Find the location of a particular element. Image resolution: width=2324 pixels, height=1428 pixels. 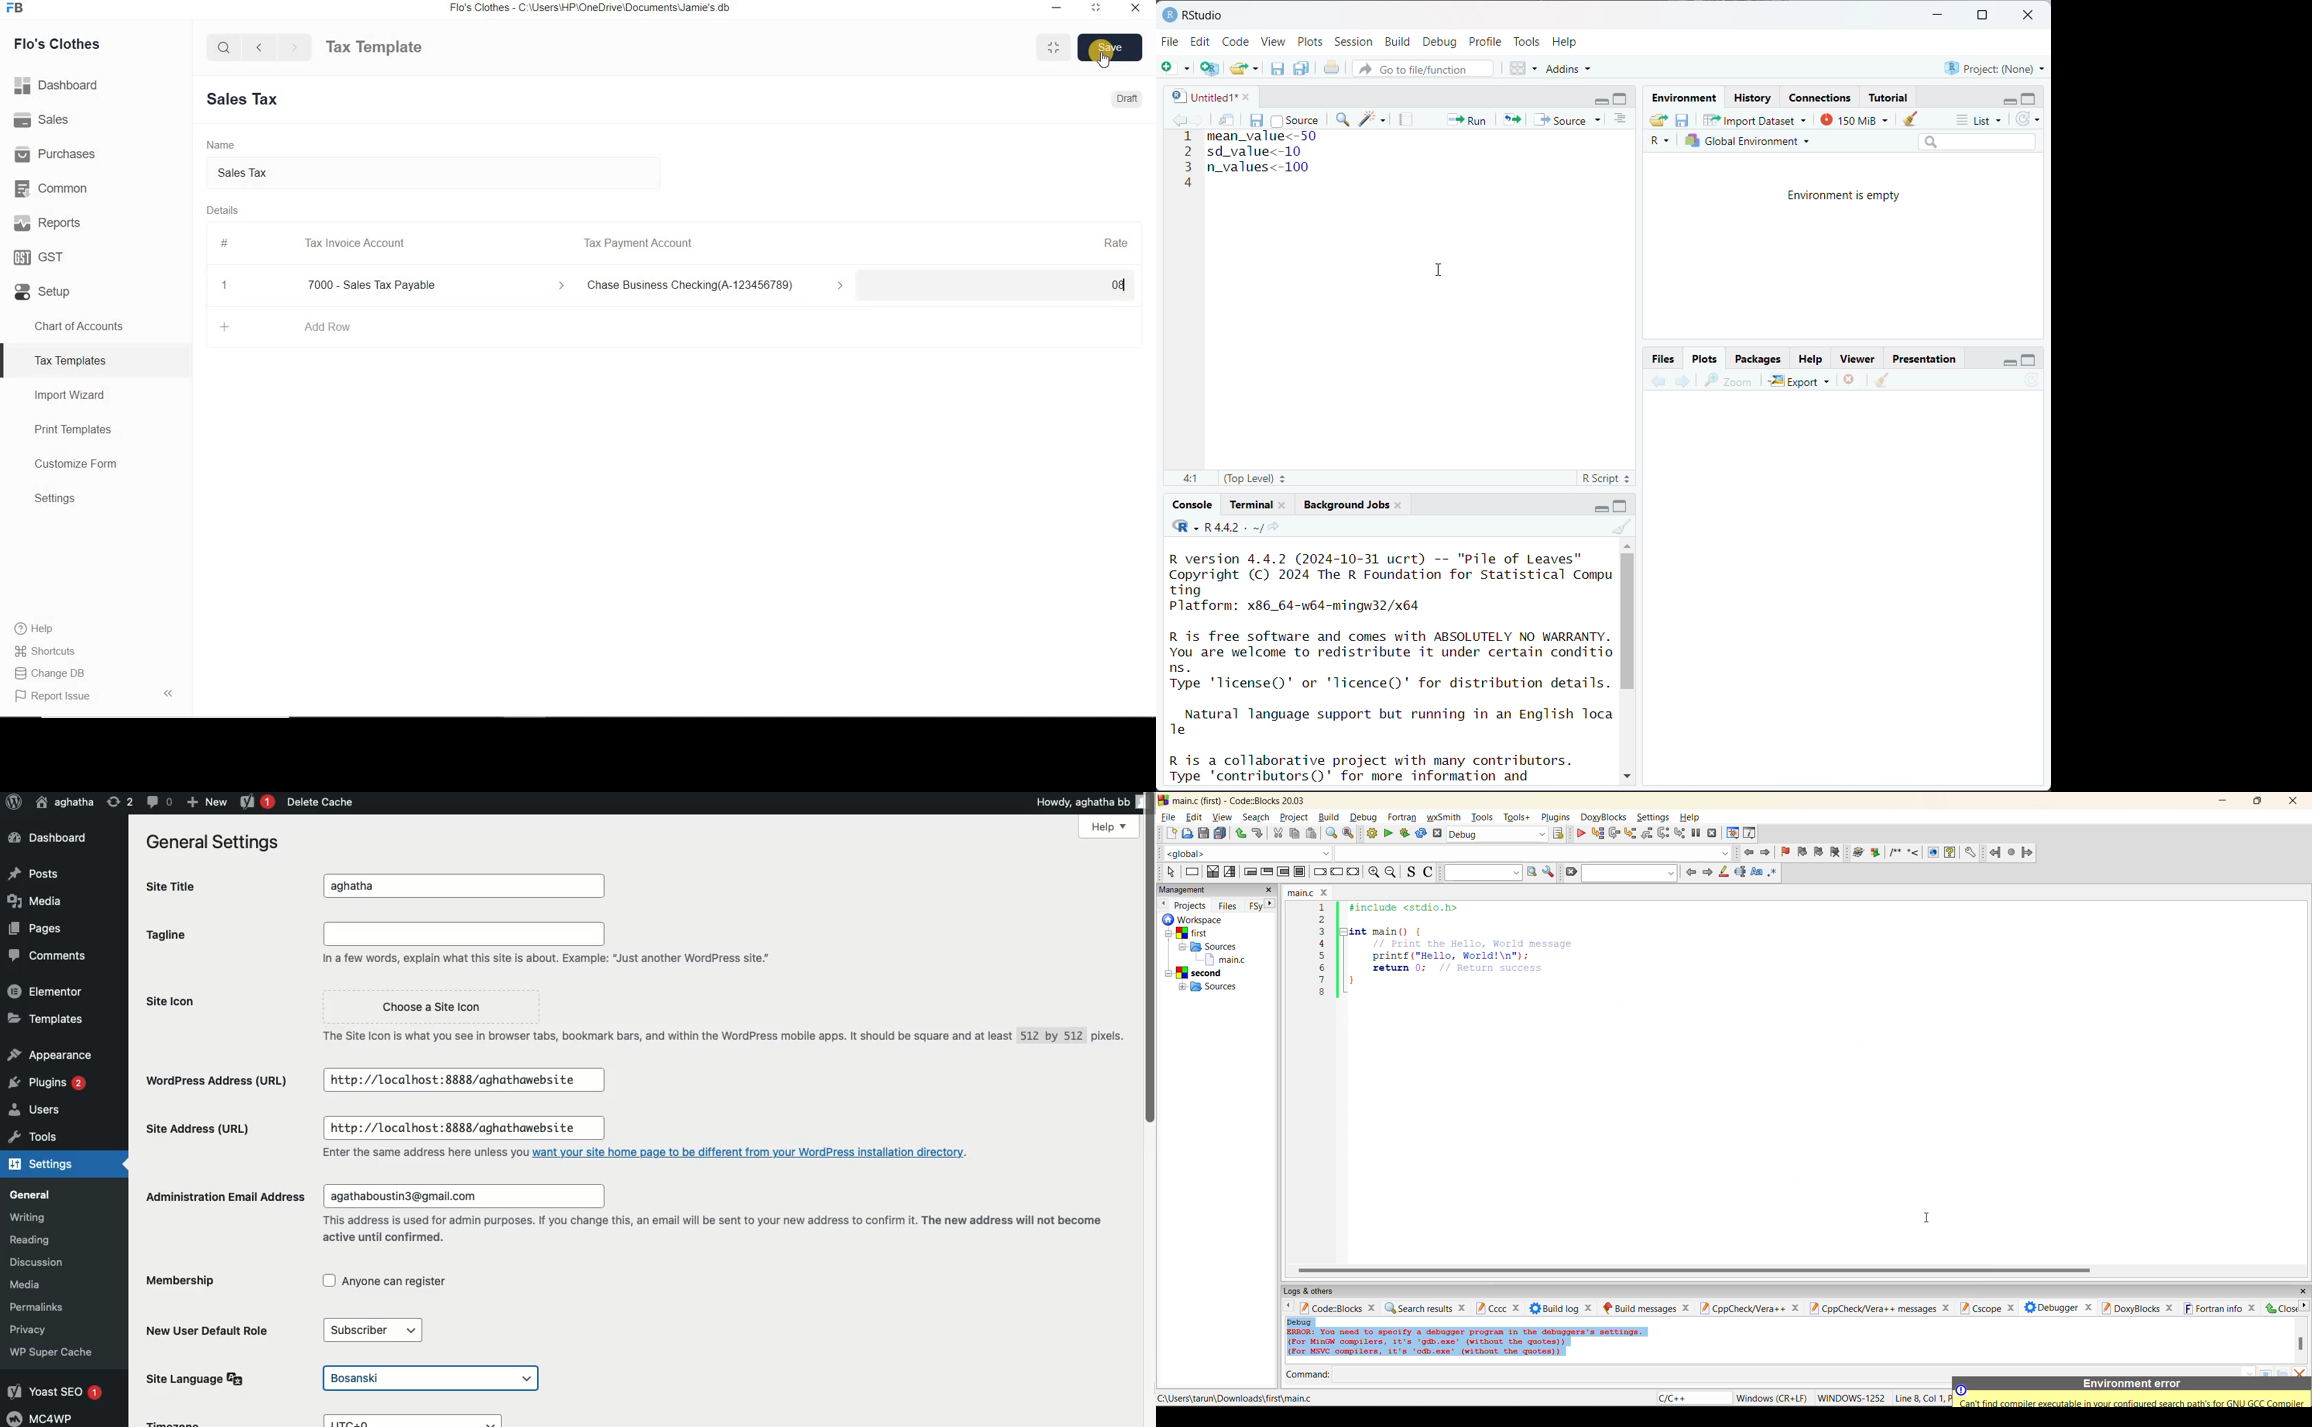

clear console is located at coordinates (1624, 527).